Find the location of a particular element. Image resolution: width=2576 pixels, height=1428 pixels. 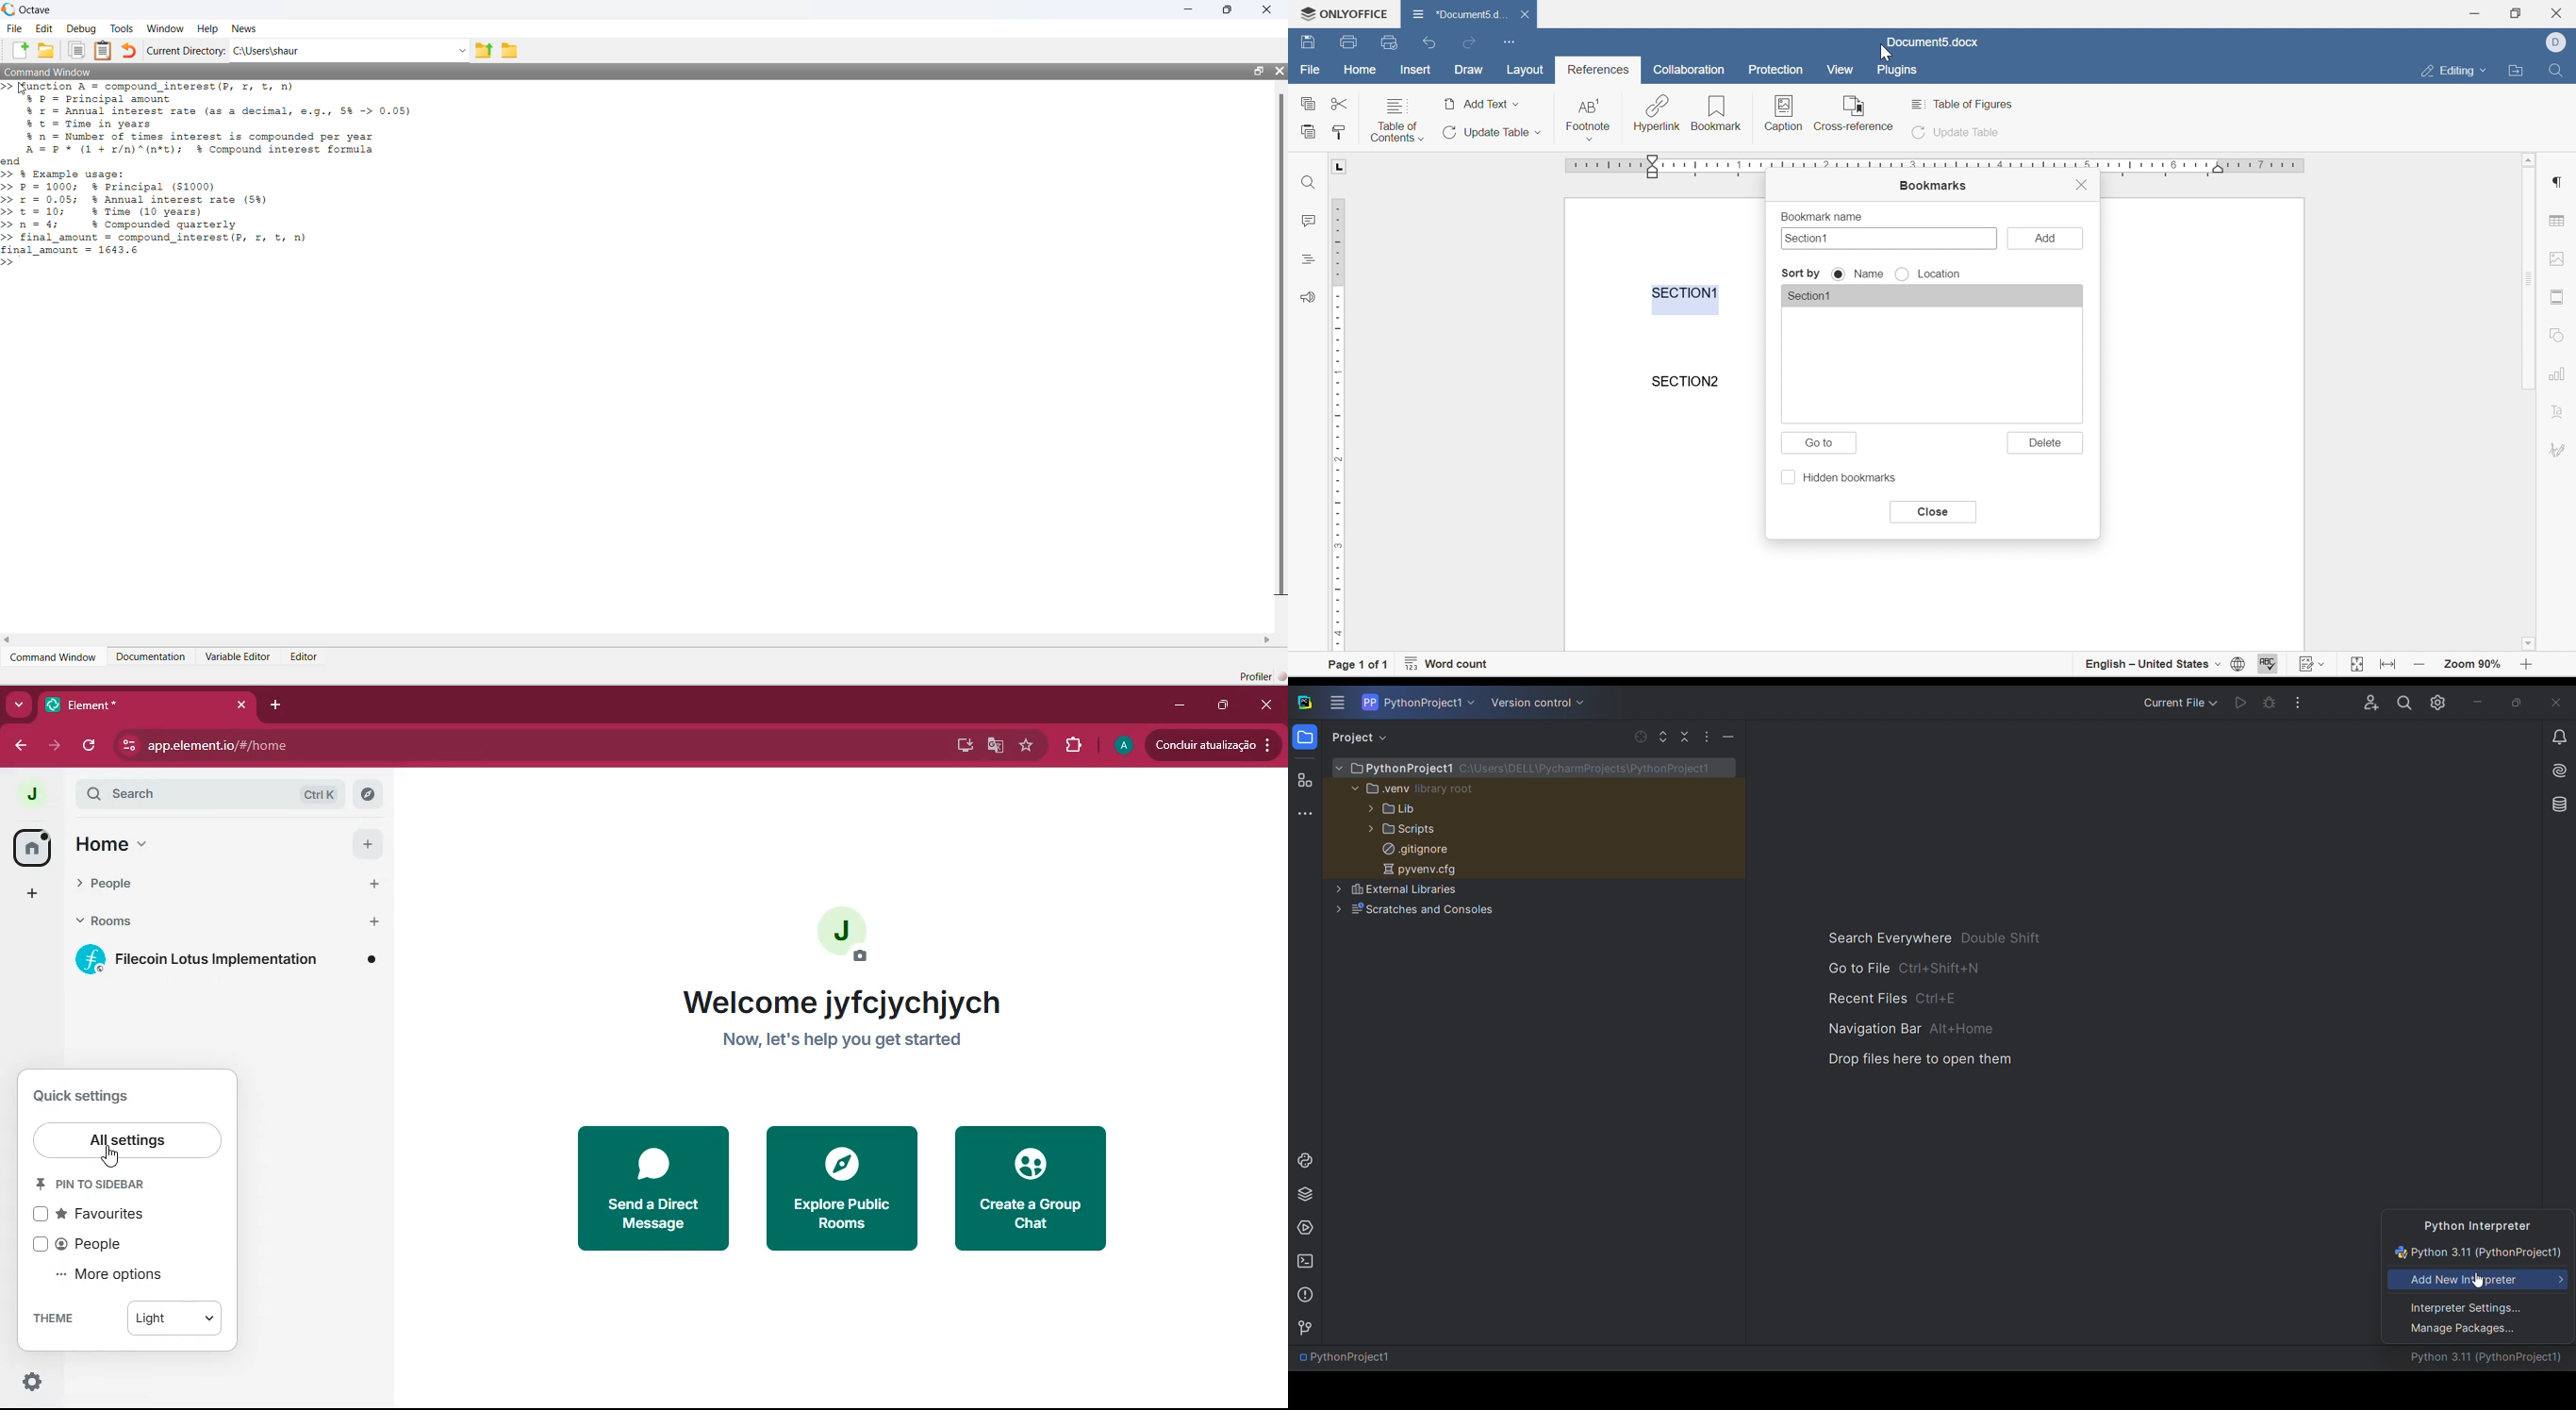

save is located at coordinates (1308, 40).